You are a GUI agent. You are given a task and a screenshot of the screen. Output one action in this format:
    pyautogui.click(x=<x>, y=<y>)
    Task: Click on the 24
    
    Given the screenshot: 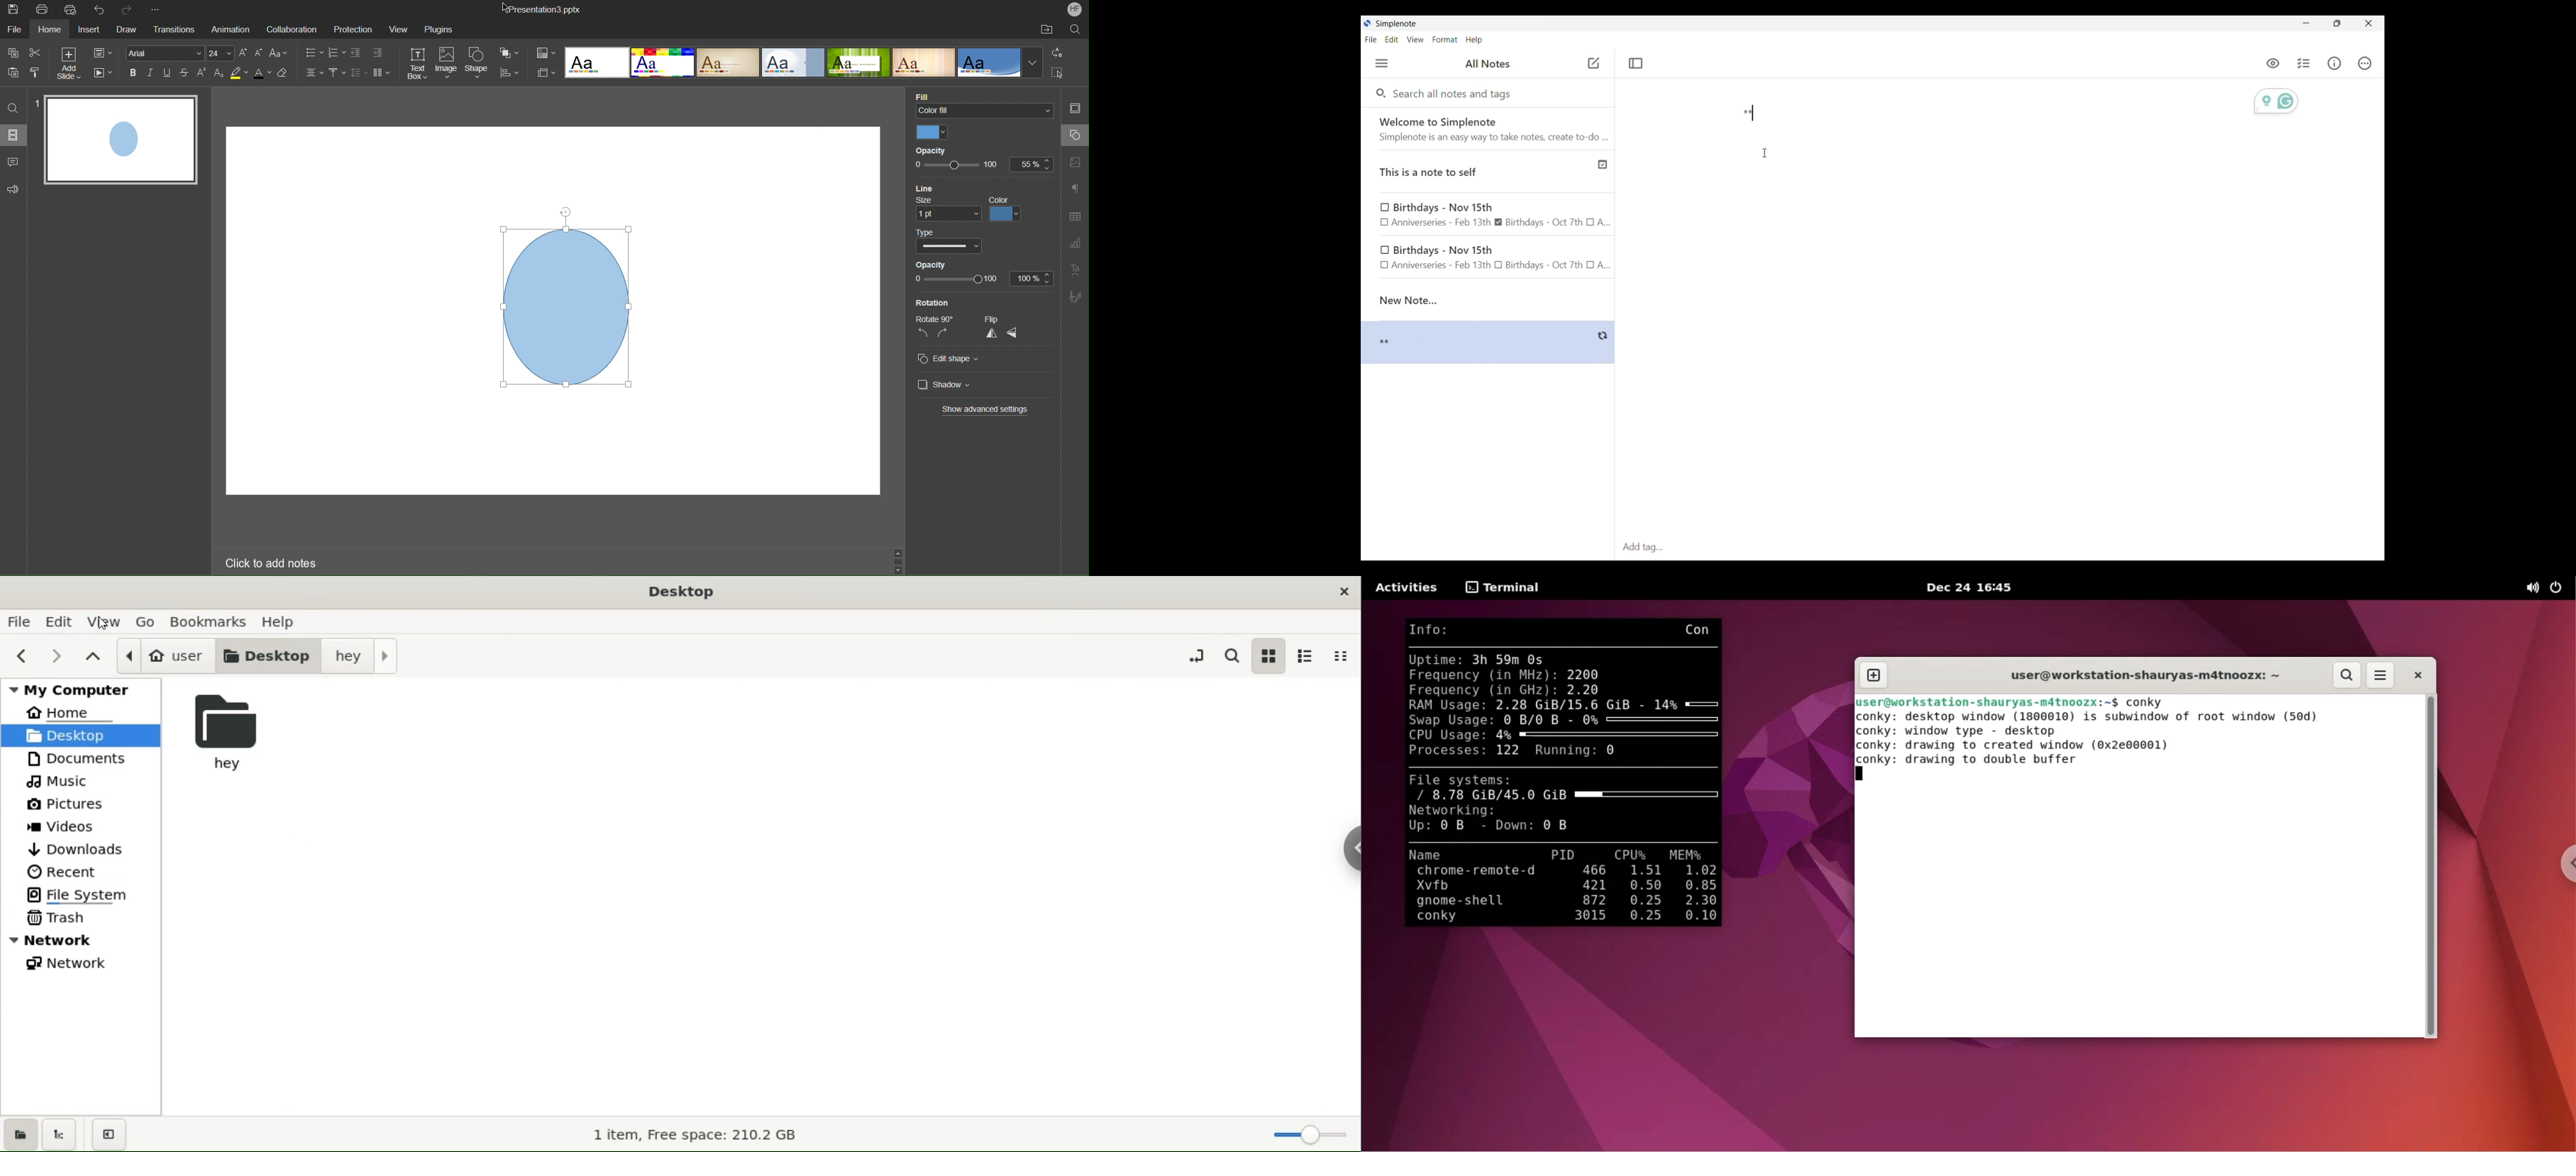 What is the action you would take?
    pyautogui.click(x=222, y=53)
    